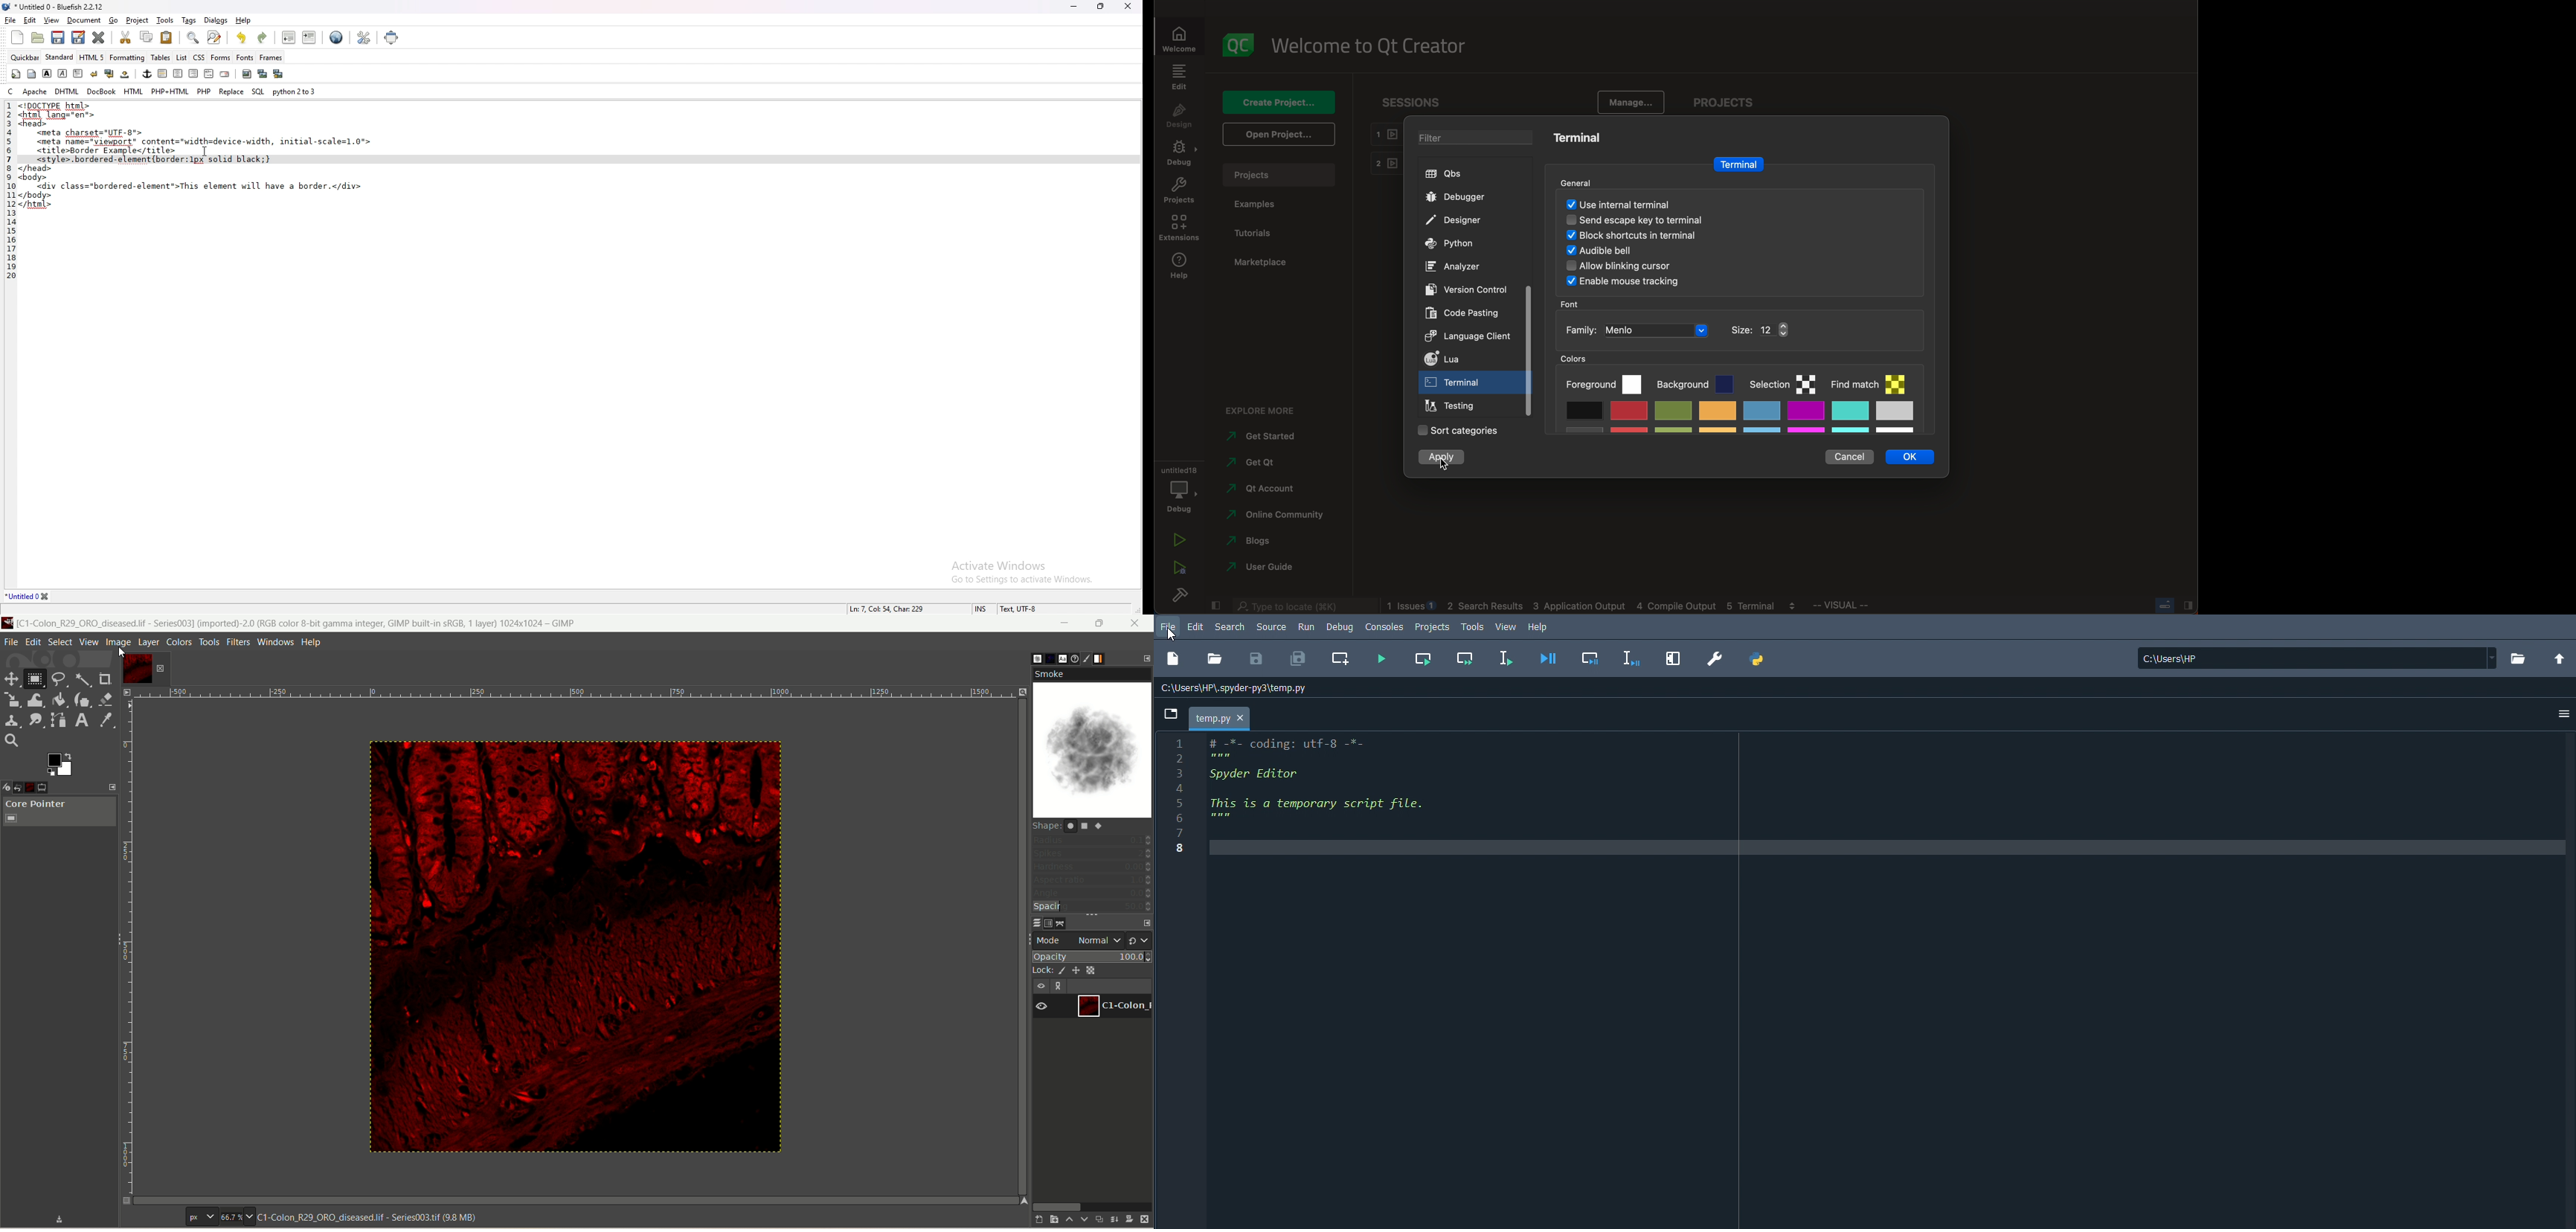  What do you see at coordinates (204, 1216) in the screenshot?
I see `pixels` at bounding box center [204, 1216].